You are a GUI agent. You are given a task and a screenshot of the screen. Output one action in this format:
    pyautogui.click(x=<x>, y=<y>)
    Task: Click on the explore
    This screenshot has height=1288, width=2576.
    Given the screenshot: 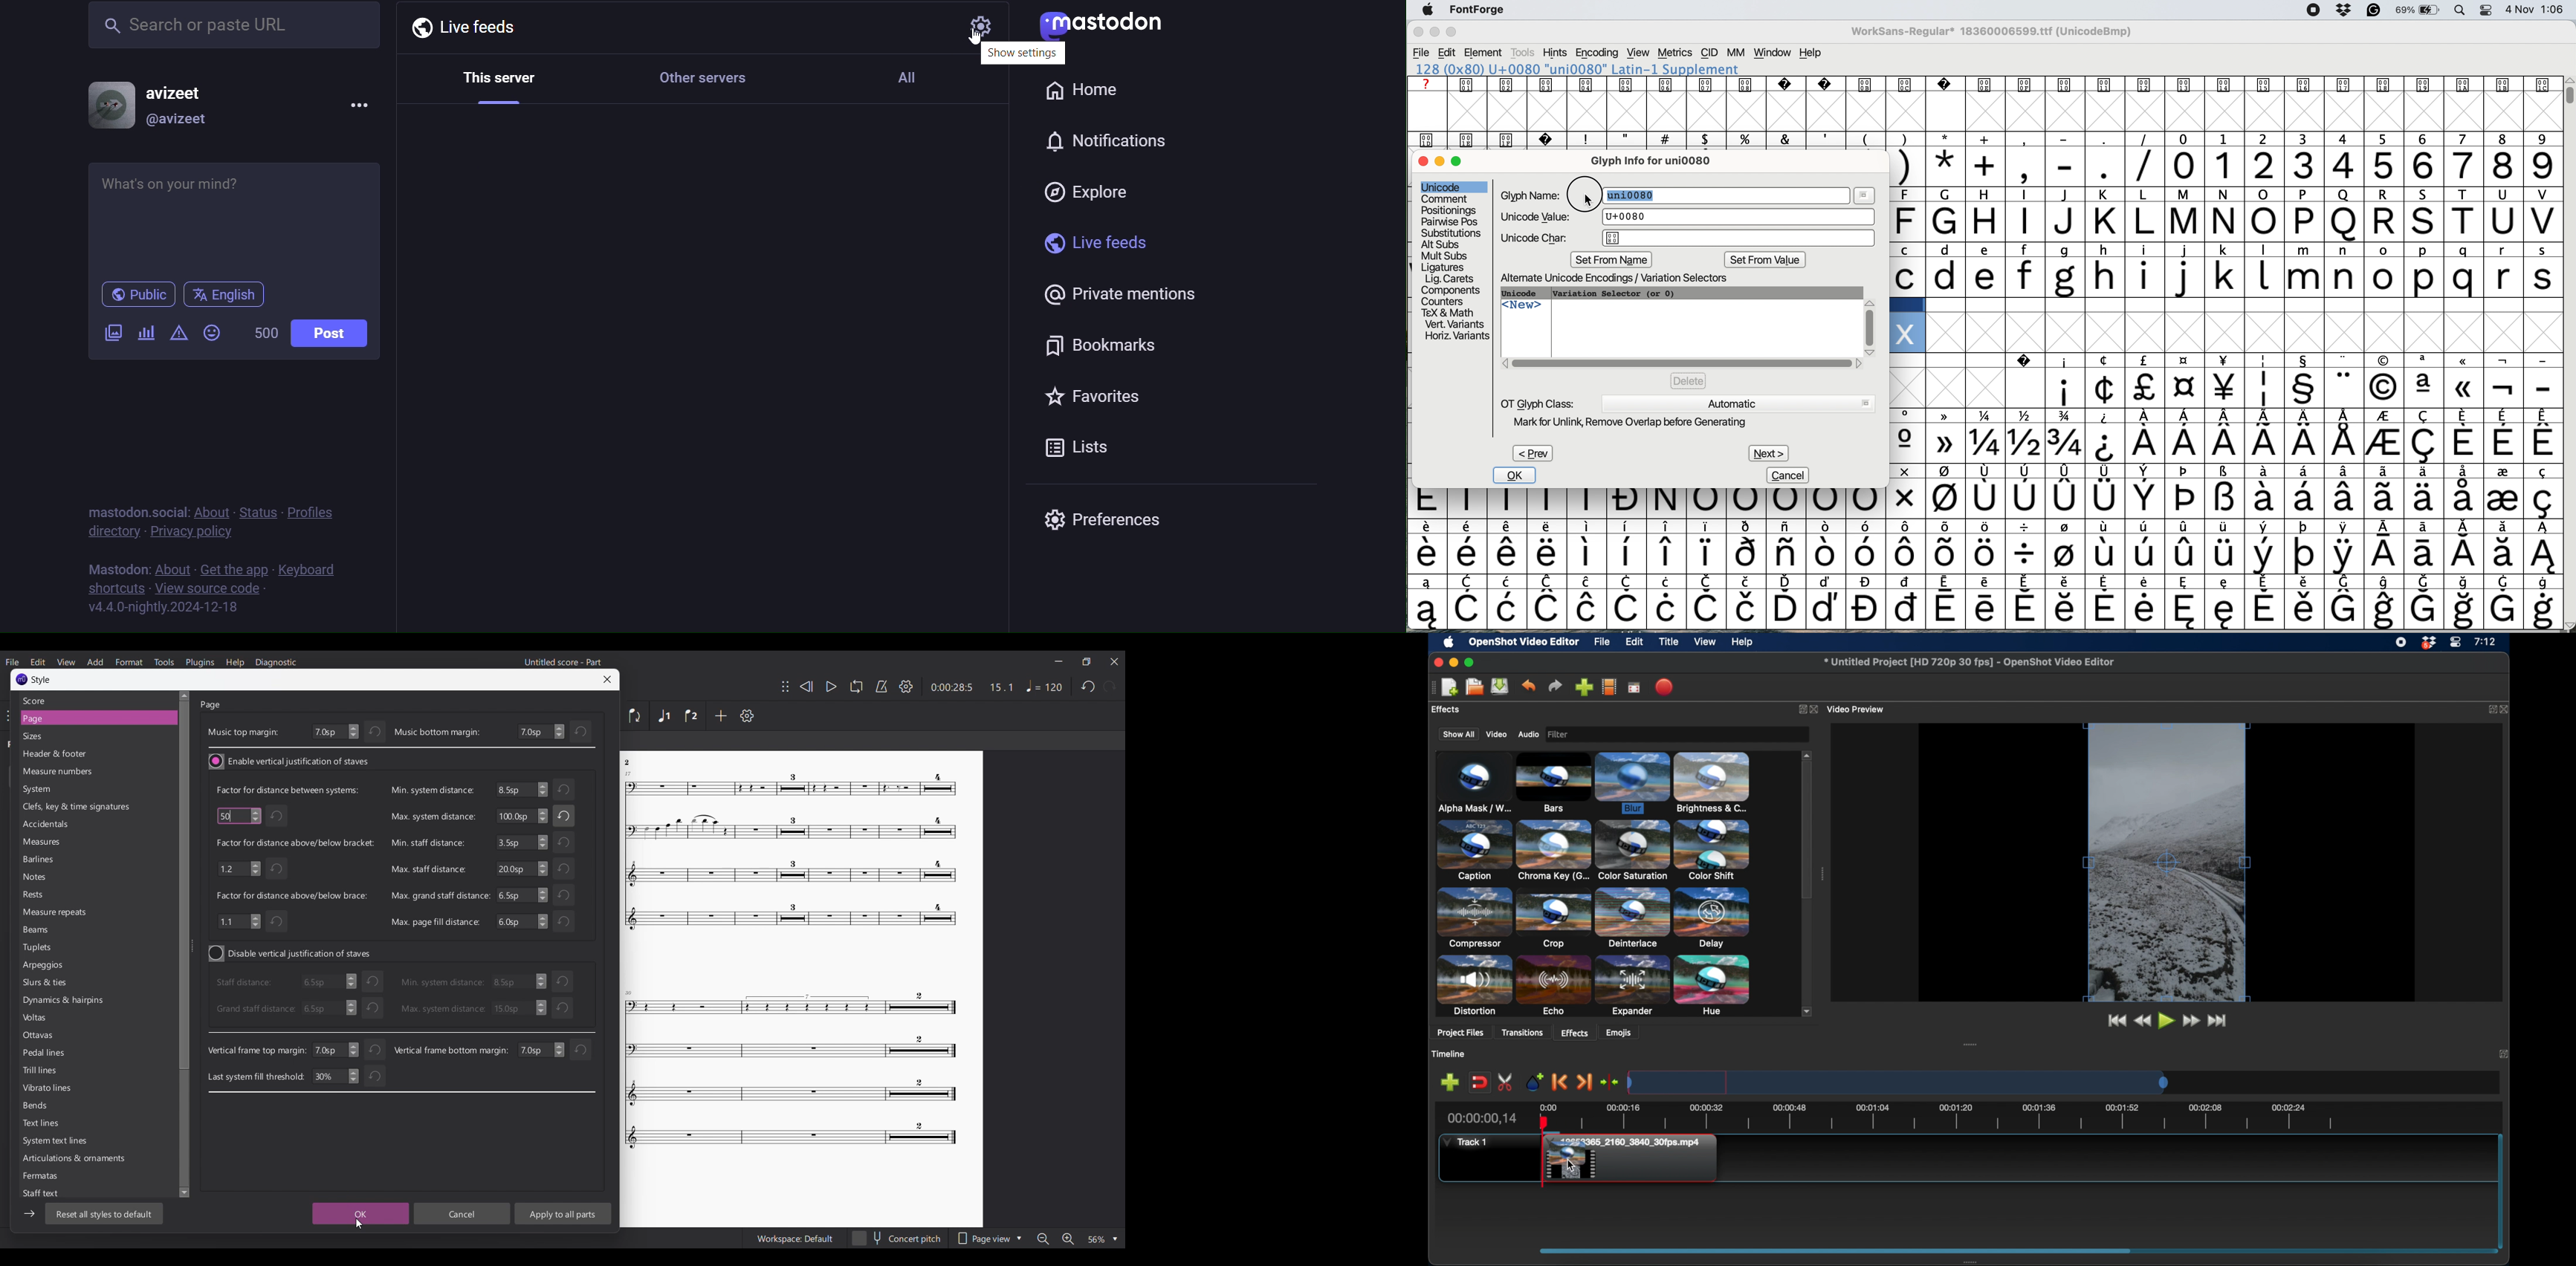 What is the action you would take?
    pyautogui.click(x=1091, y=190)
    